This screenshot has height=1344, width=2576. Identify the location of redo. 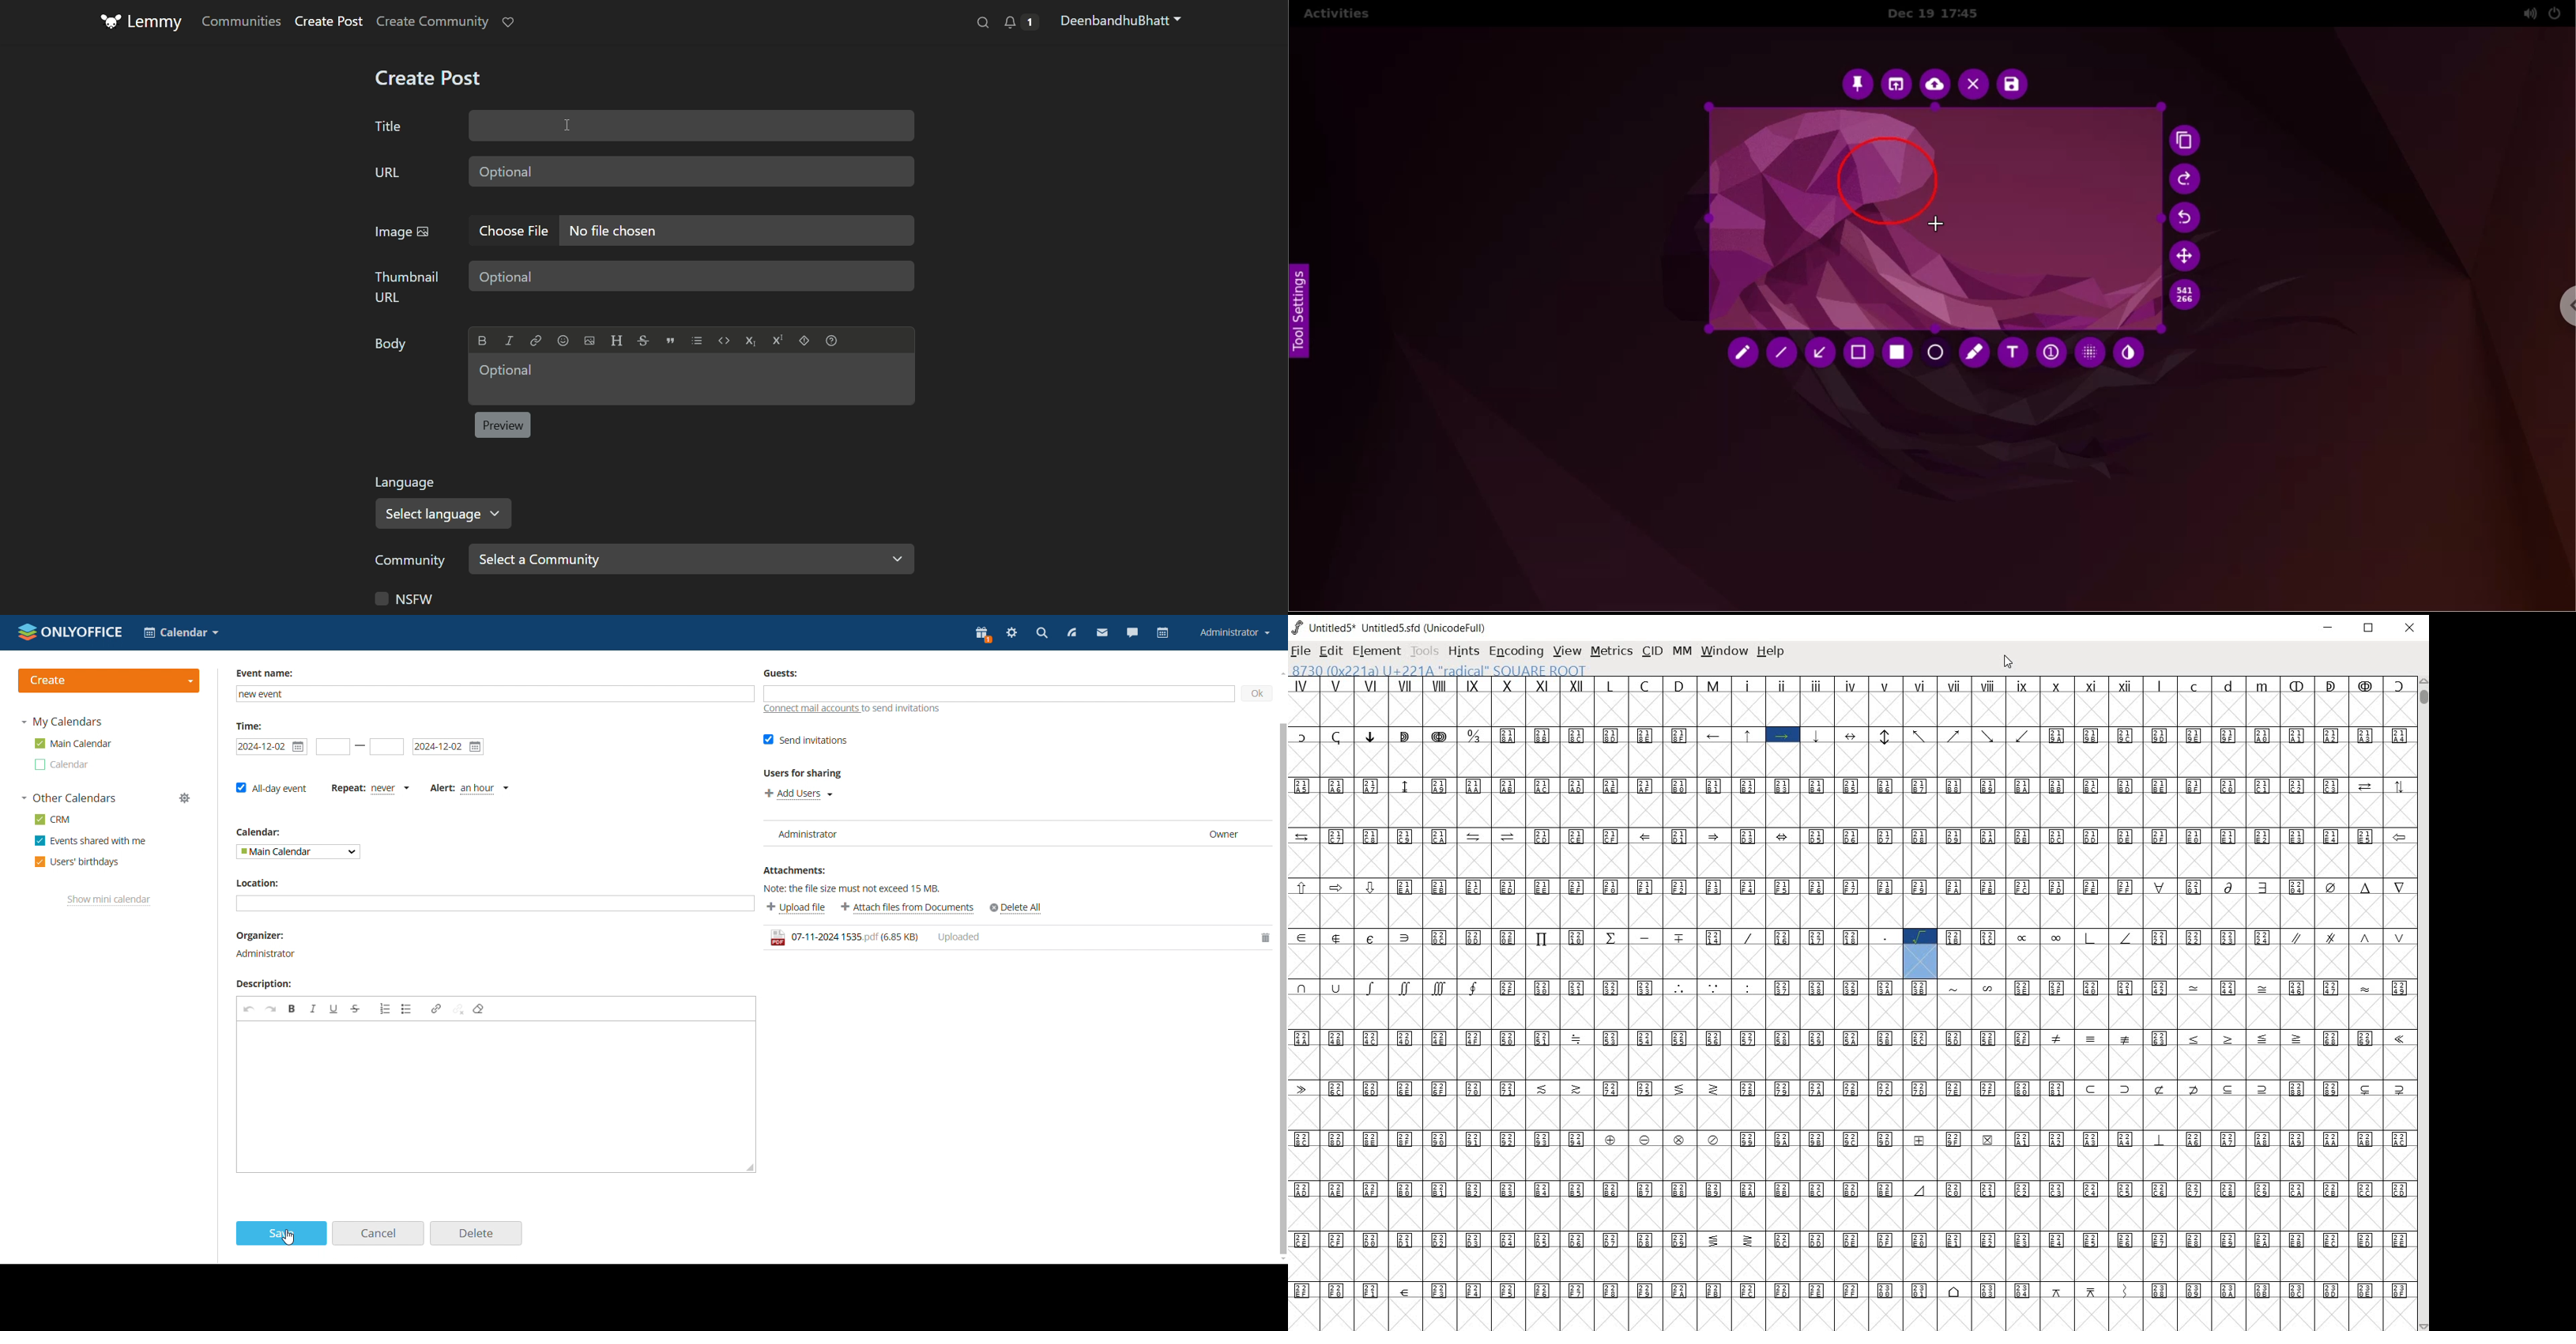
(271, 1007).